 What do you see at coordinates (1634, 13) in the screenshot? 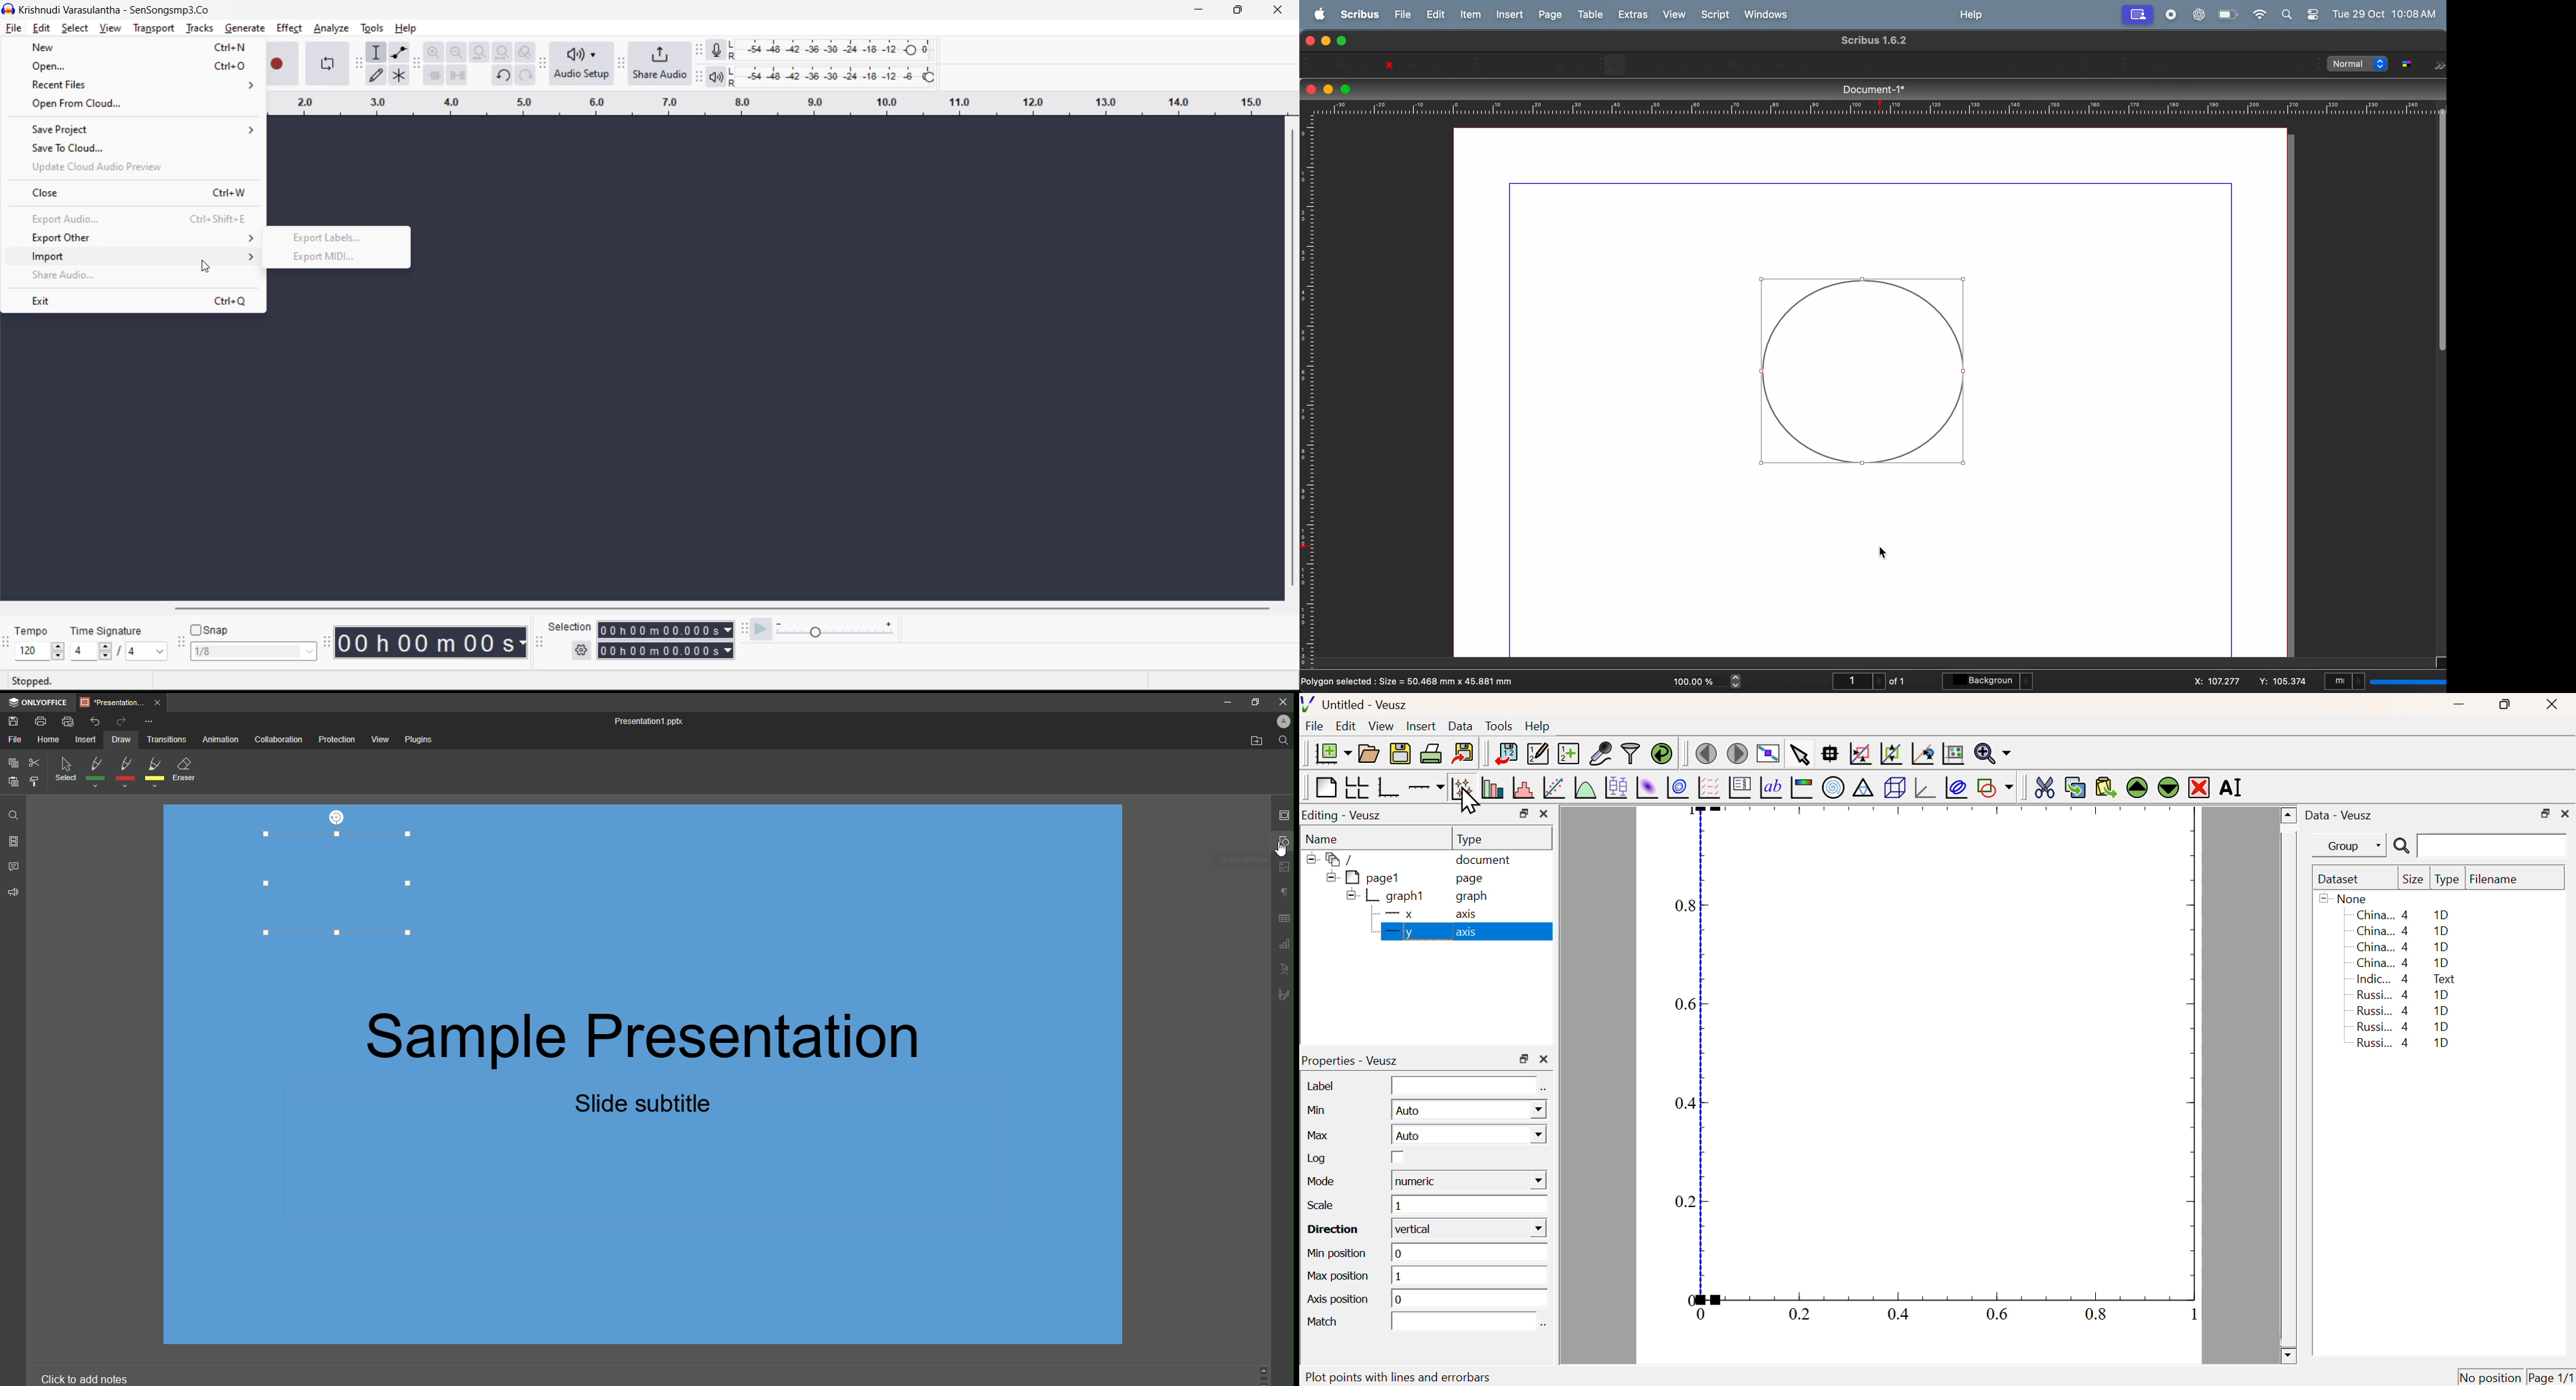
I see `extras` at bounding box center [1634, 13].